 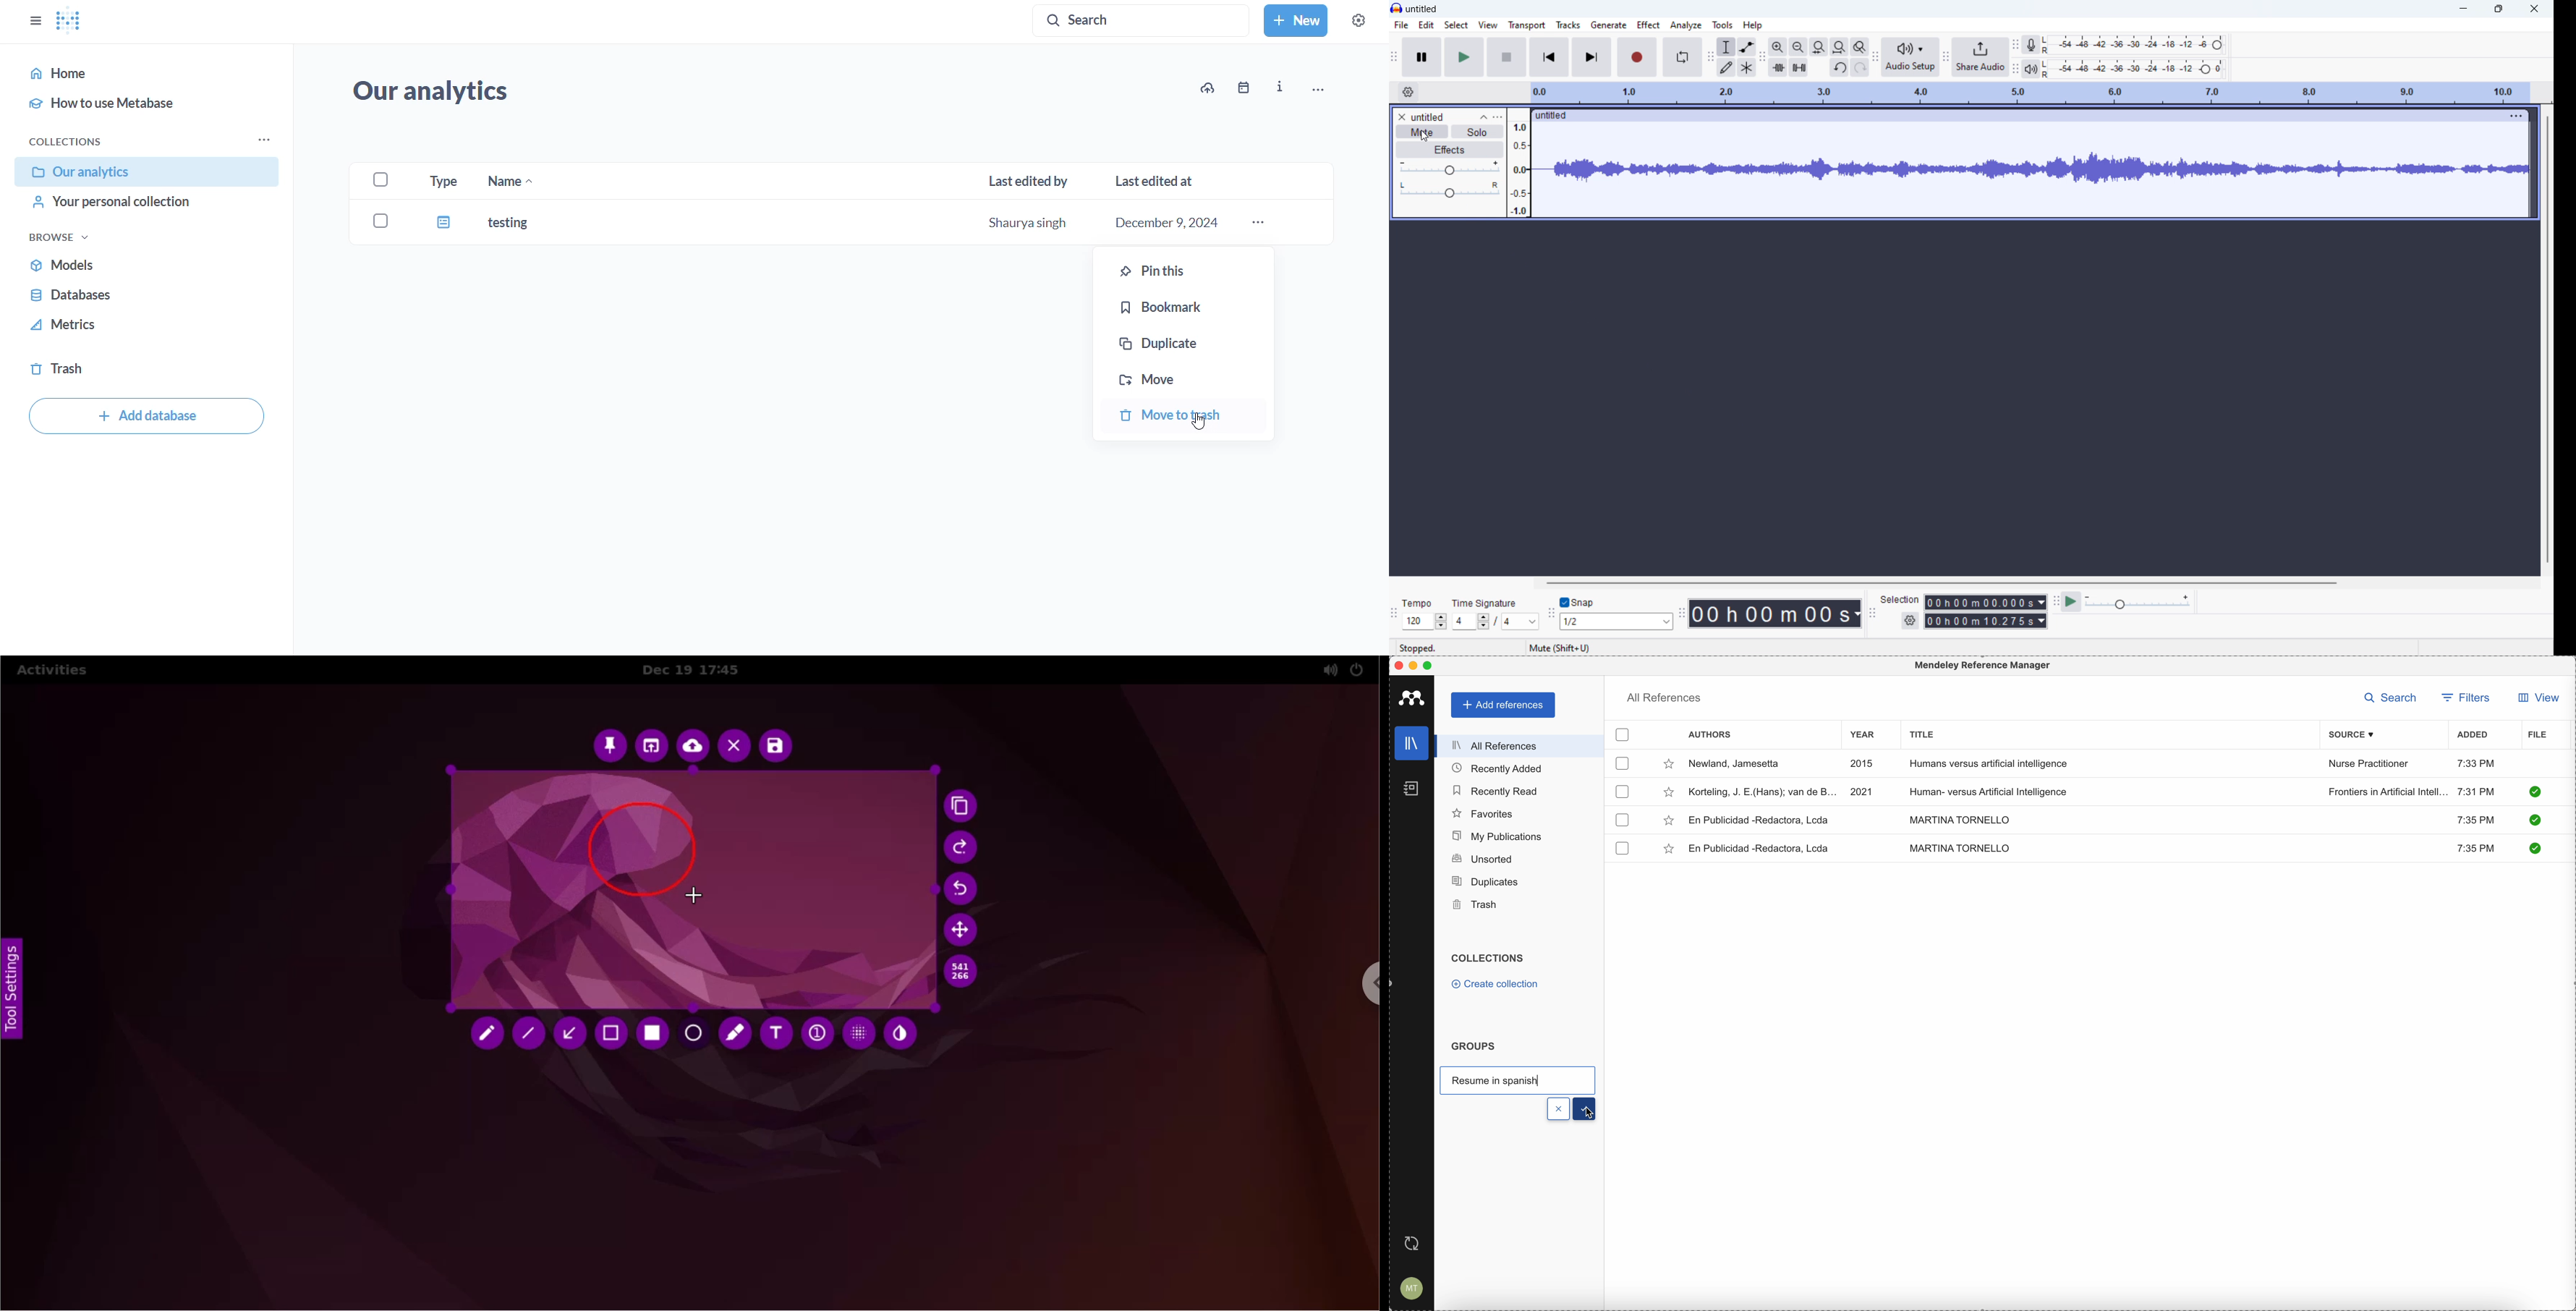 What do you see at coordinates (1417, 648) in the screenshot?
I see `stopped` at bounding box center [1417, 648].